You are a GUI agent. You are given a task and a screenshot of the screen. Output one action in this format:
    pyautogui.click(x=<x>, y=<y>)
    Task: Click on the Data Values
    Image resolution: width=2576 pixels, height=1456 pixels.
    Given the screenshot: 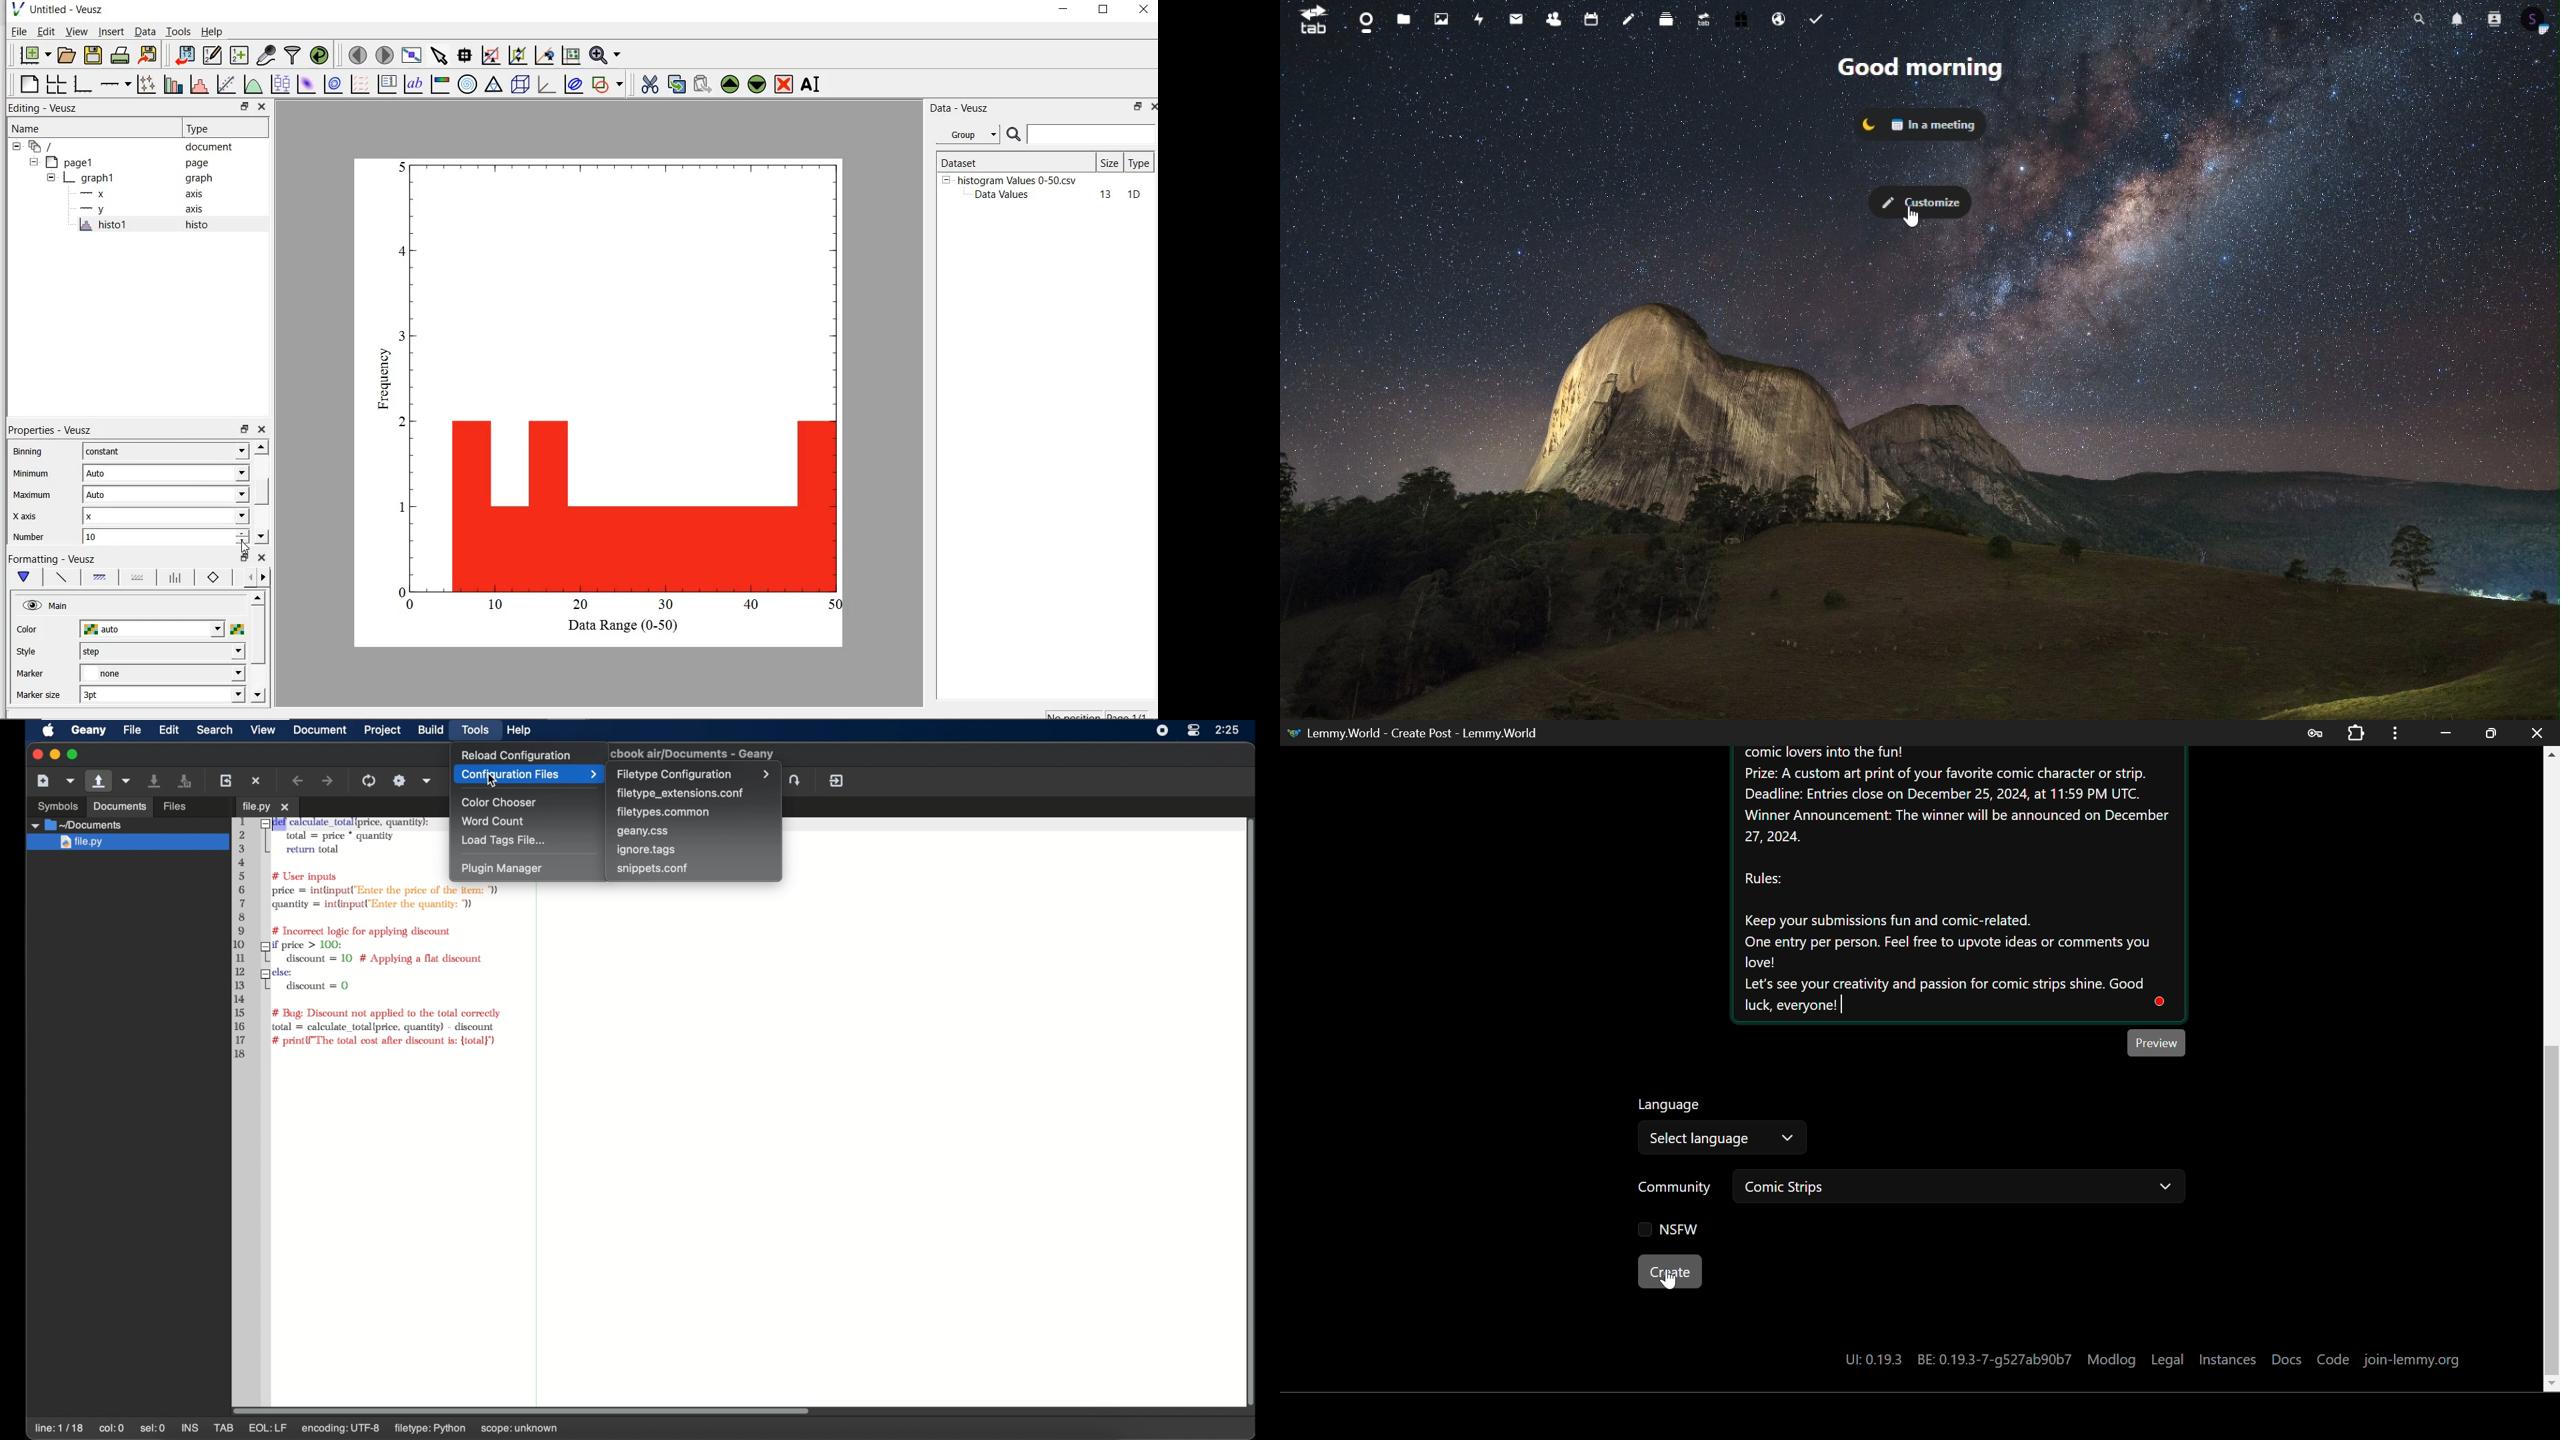 What is the action you would take?
    pyautogui.click(x=1007, y=195)
    